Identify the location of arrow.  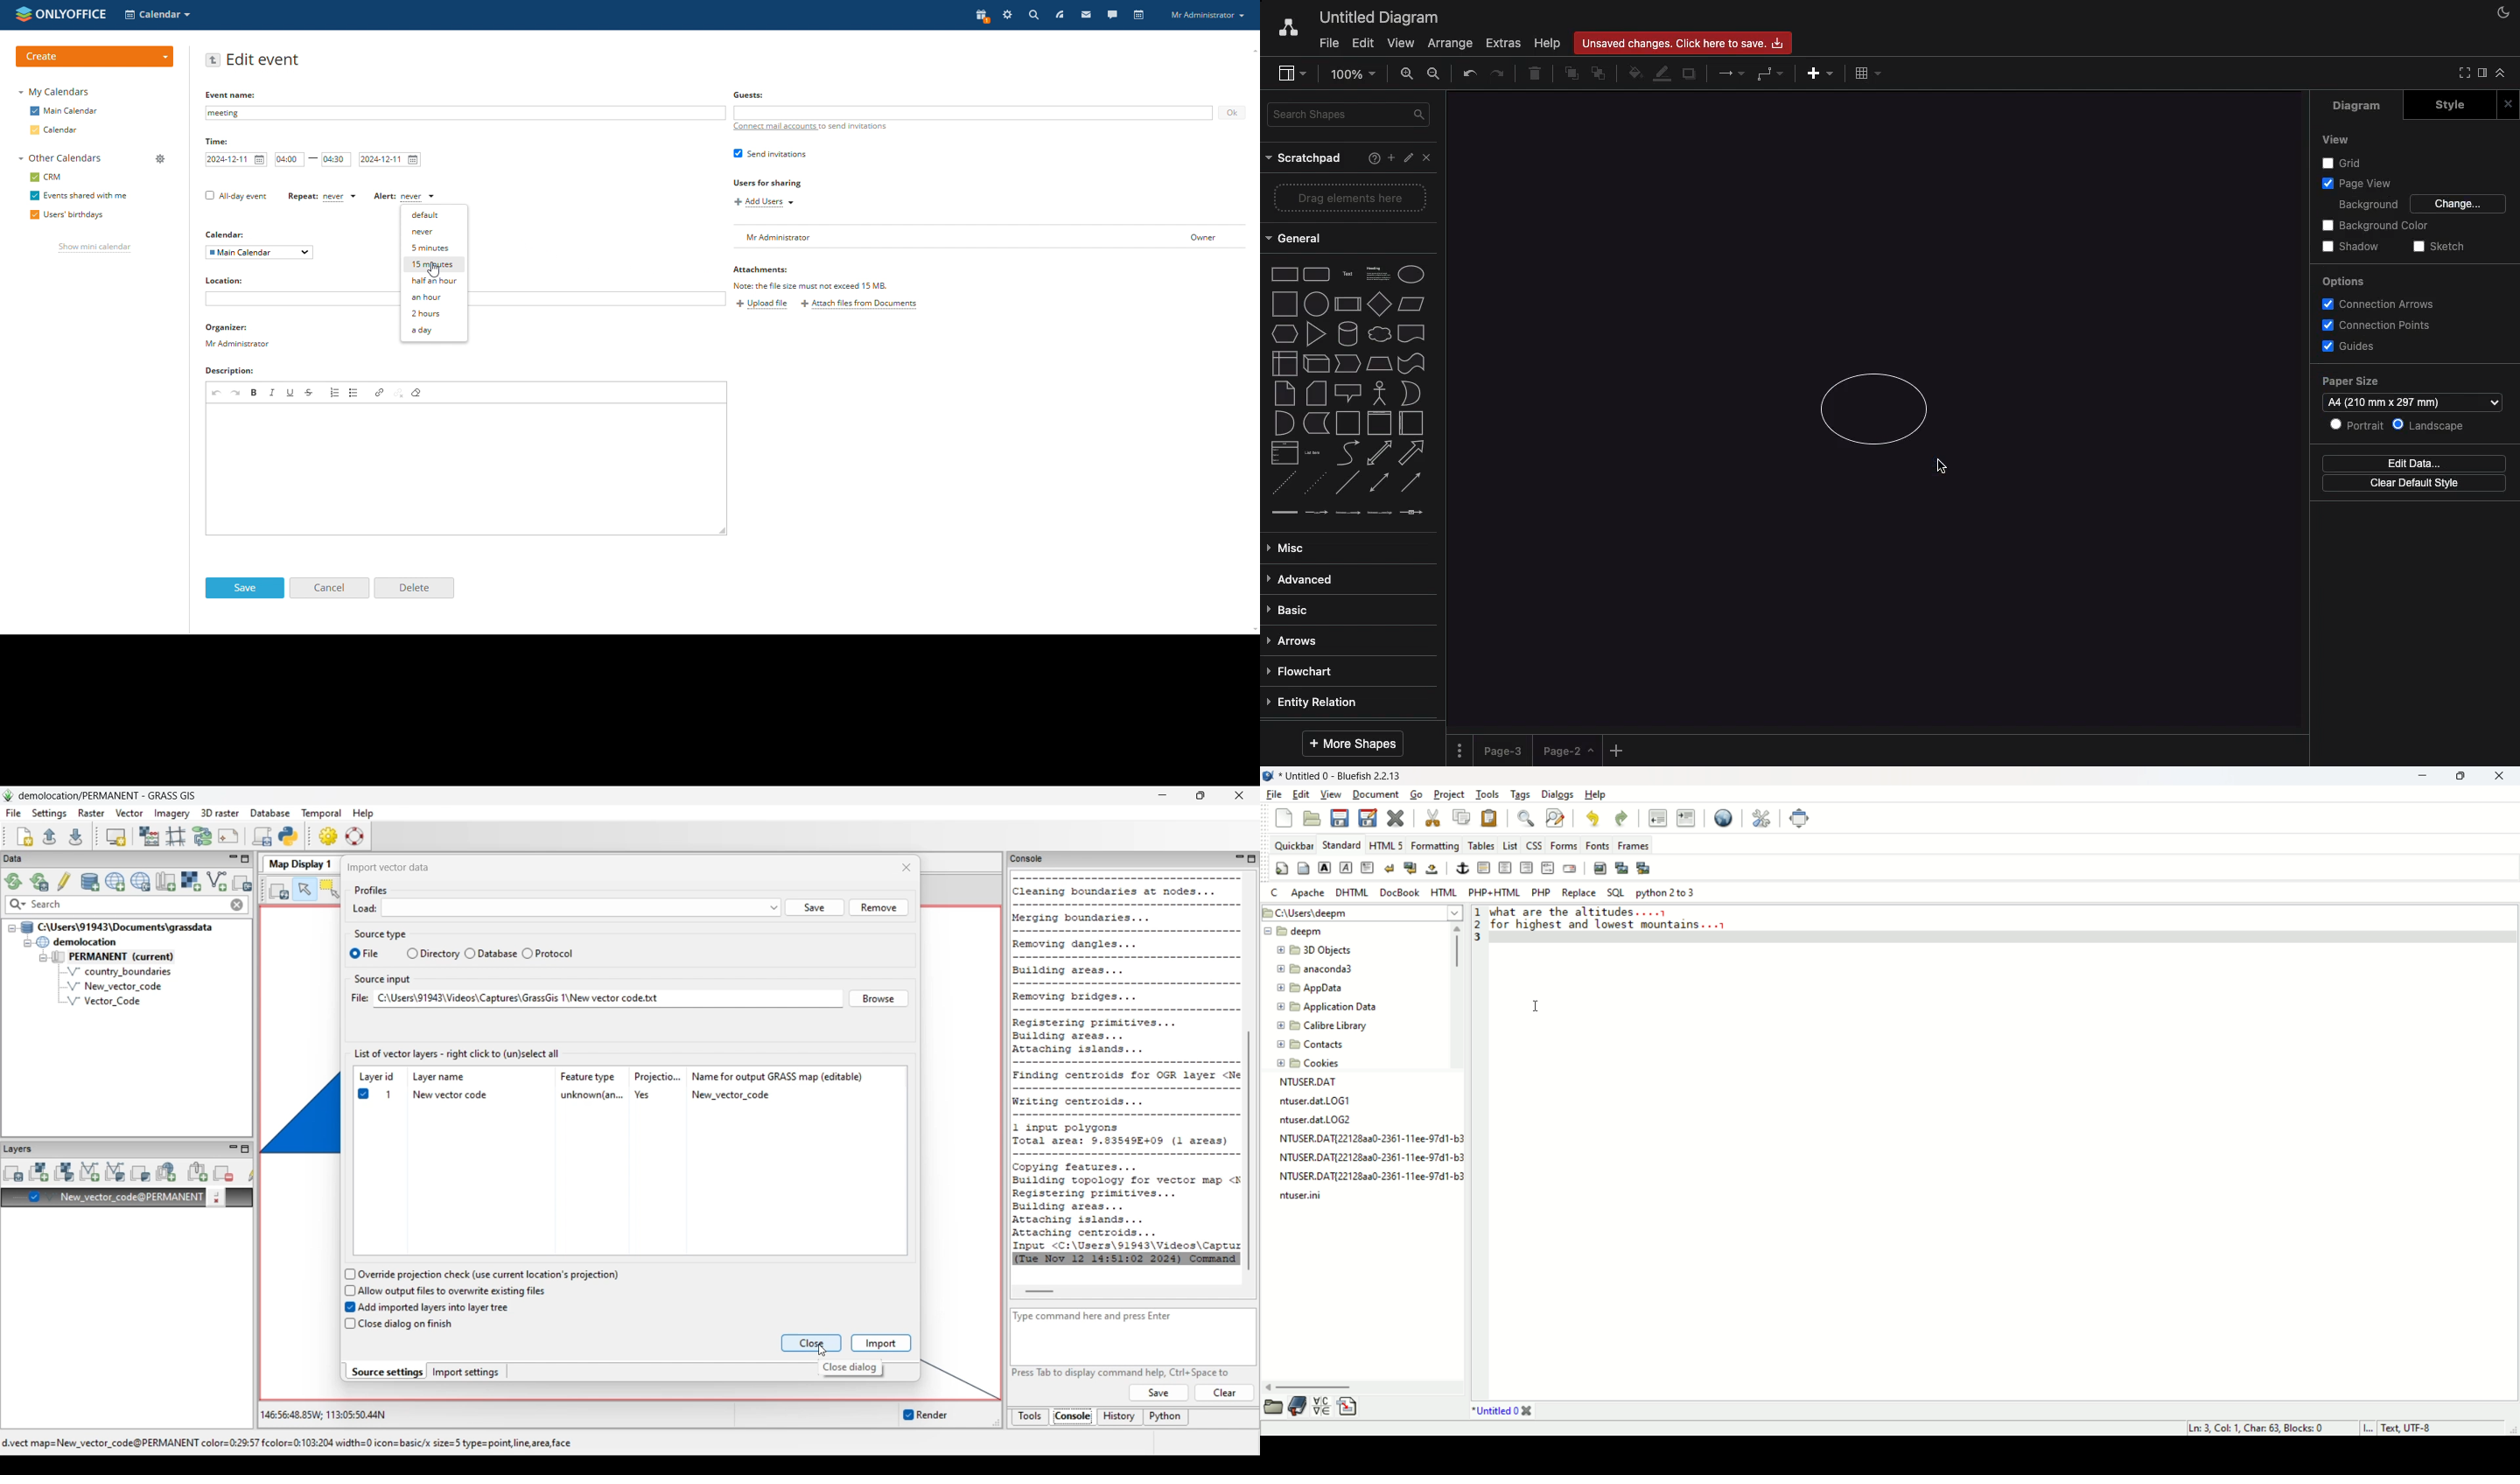
(1412, 453).